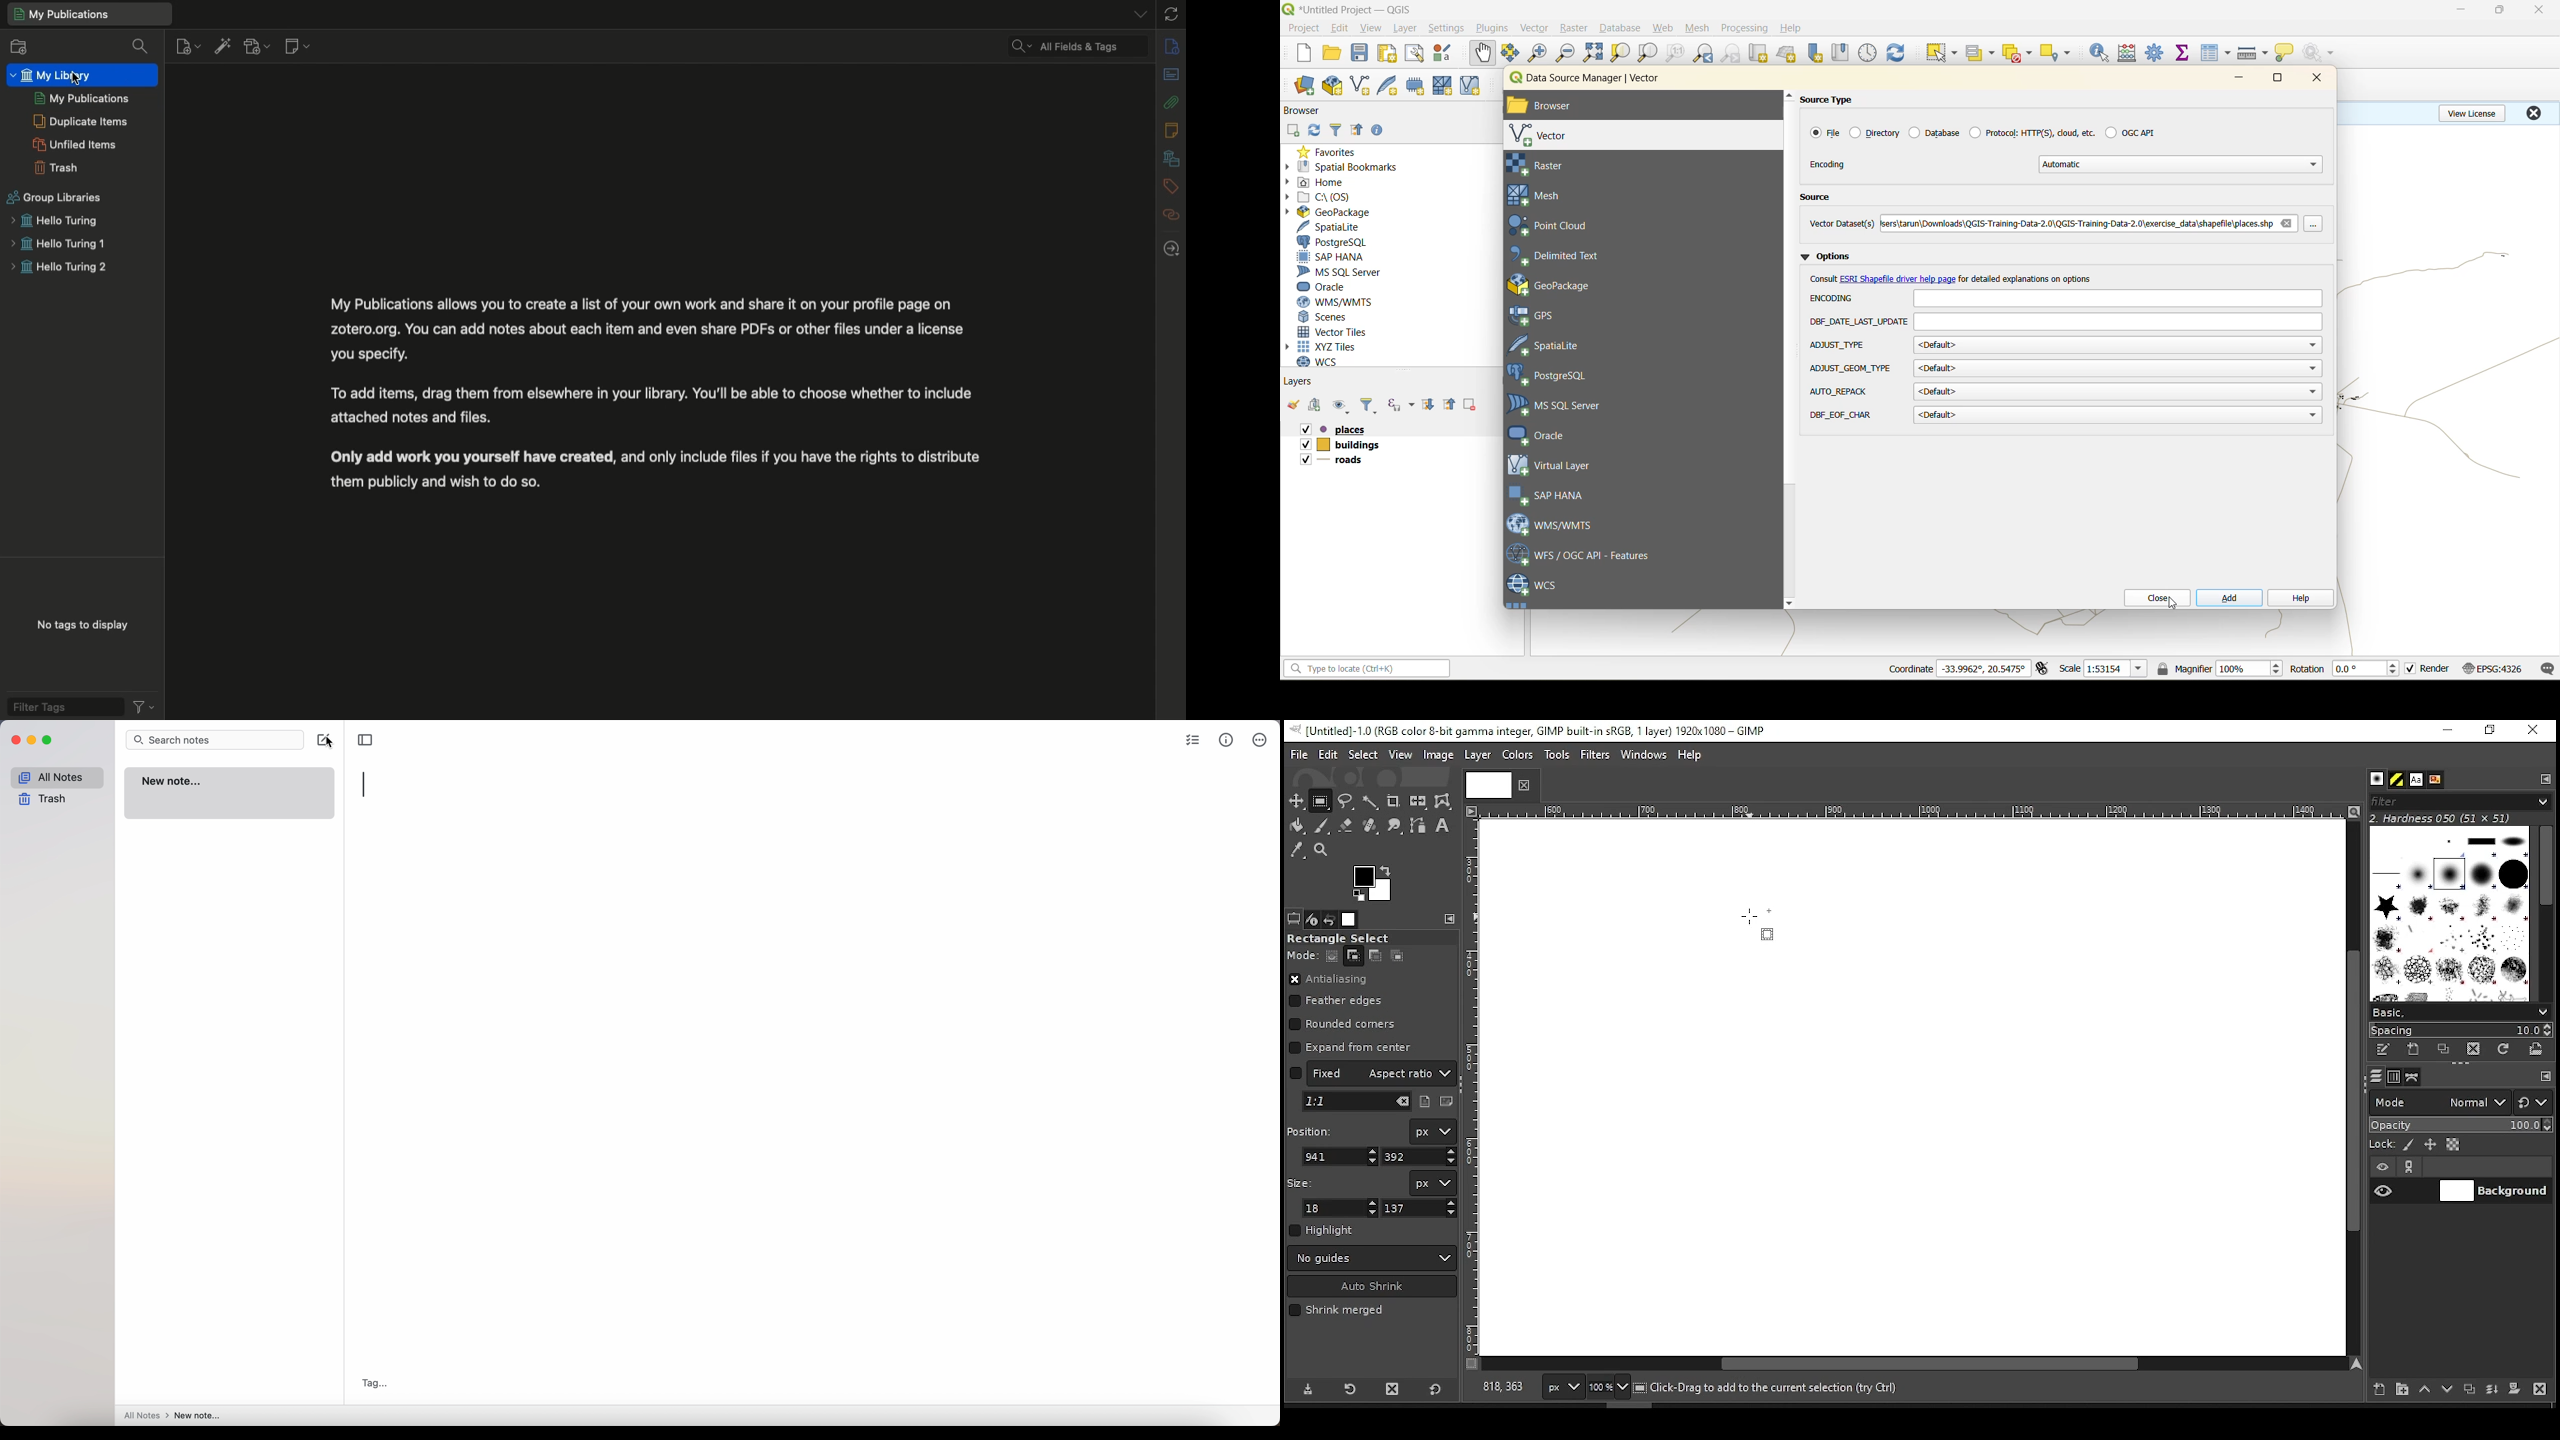 This screenshot has height=1456, width=2576. I want to click on New item, so click(188, 45).